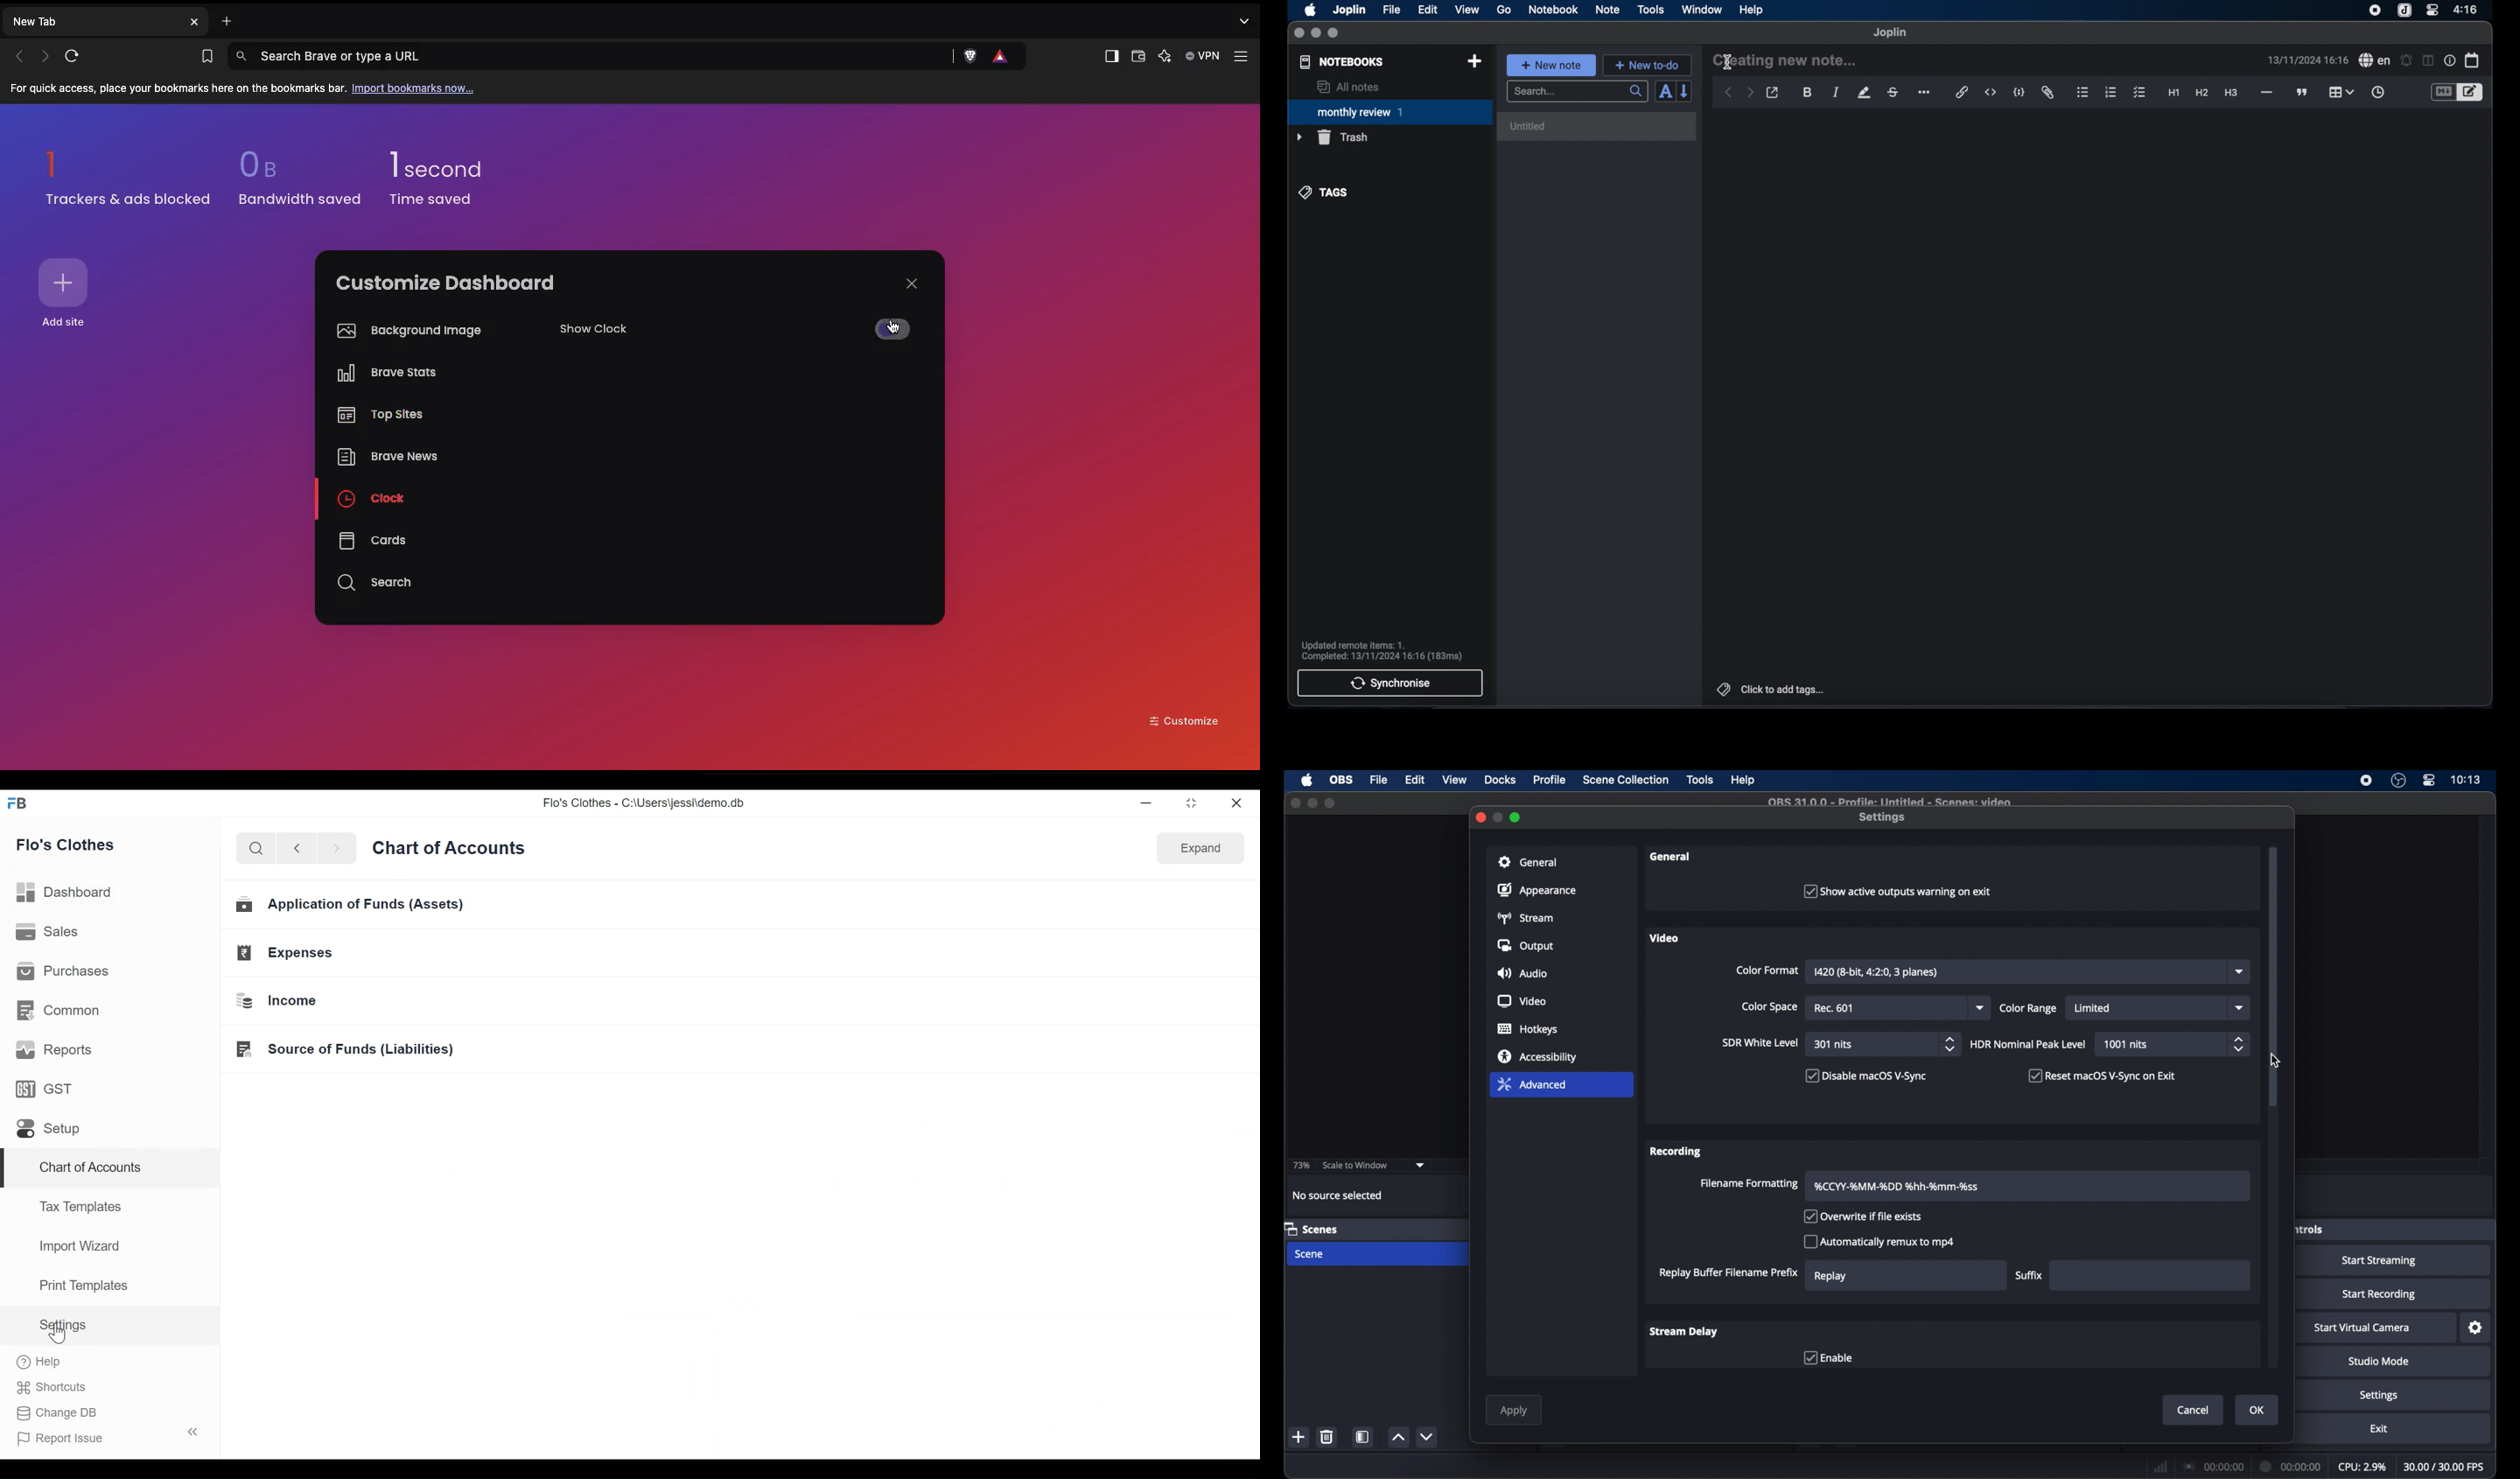 This screenshot has height=1484, width=2520. I want to click on common, so click(58, 1010).